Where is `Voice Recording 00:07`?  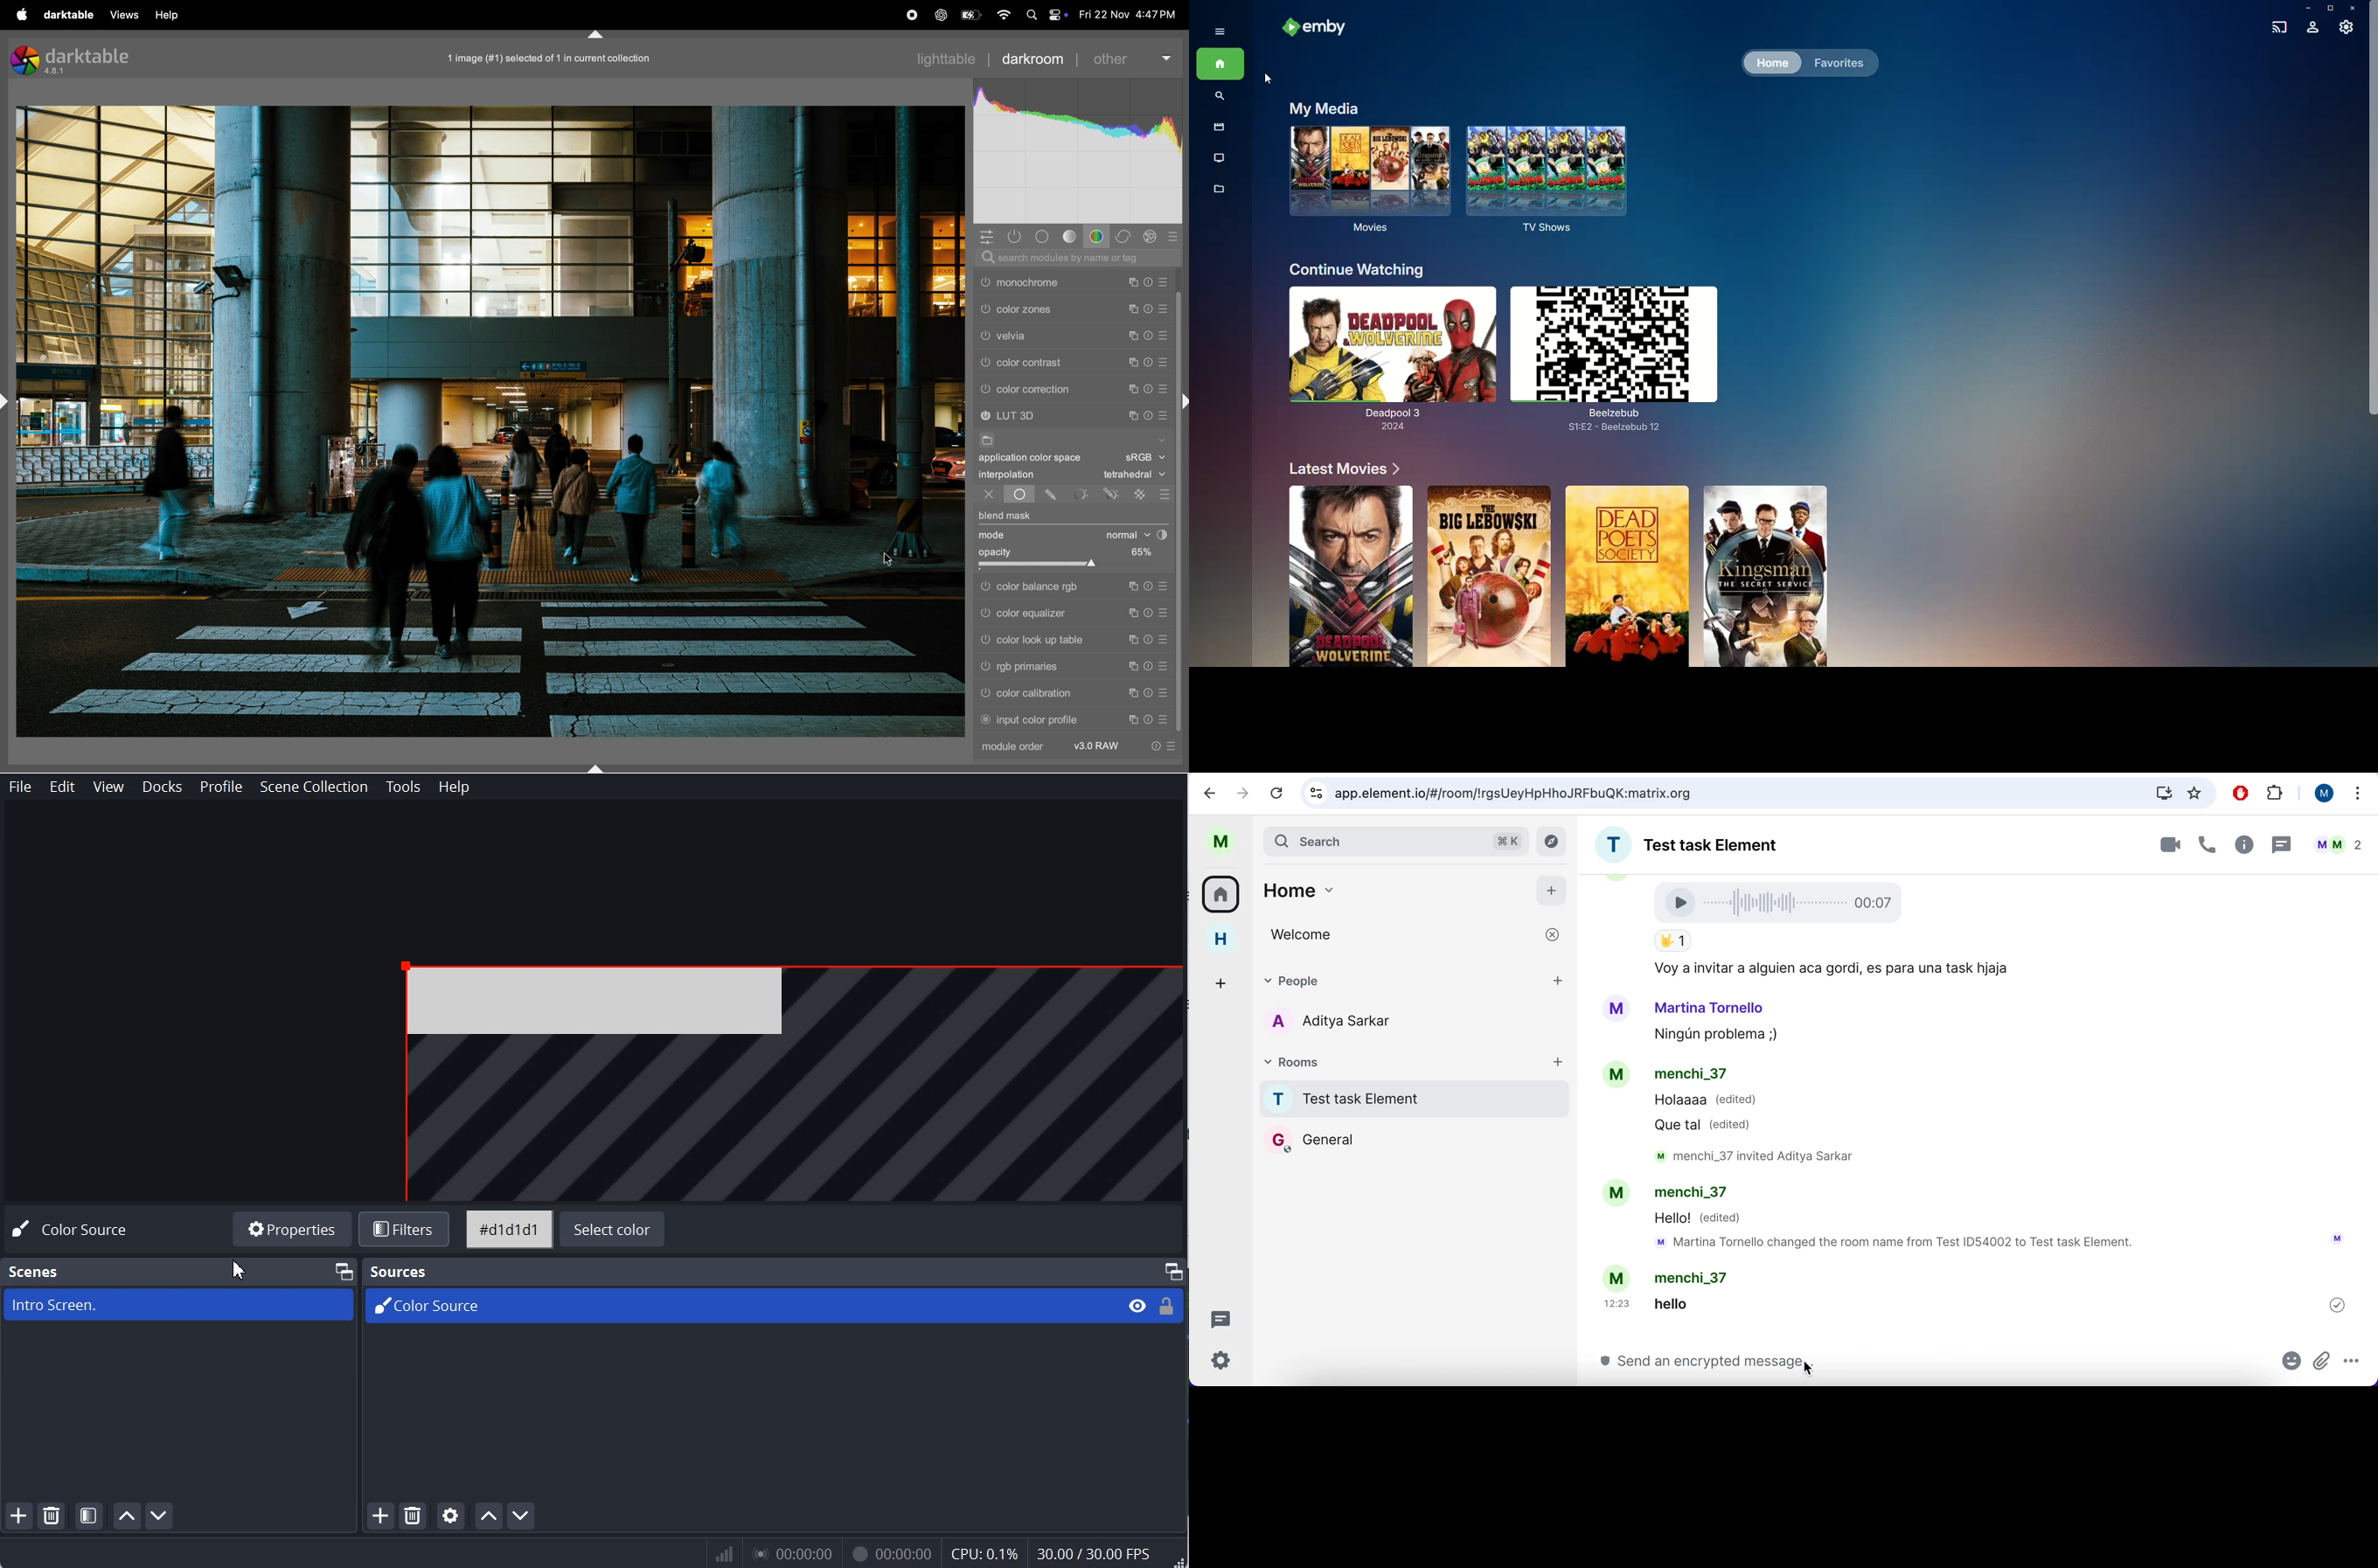
Voice Recording 00:07 is located at coordinates (1782, 902).